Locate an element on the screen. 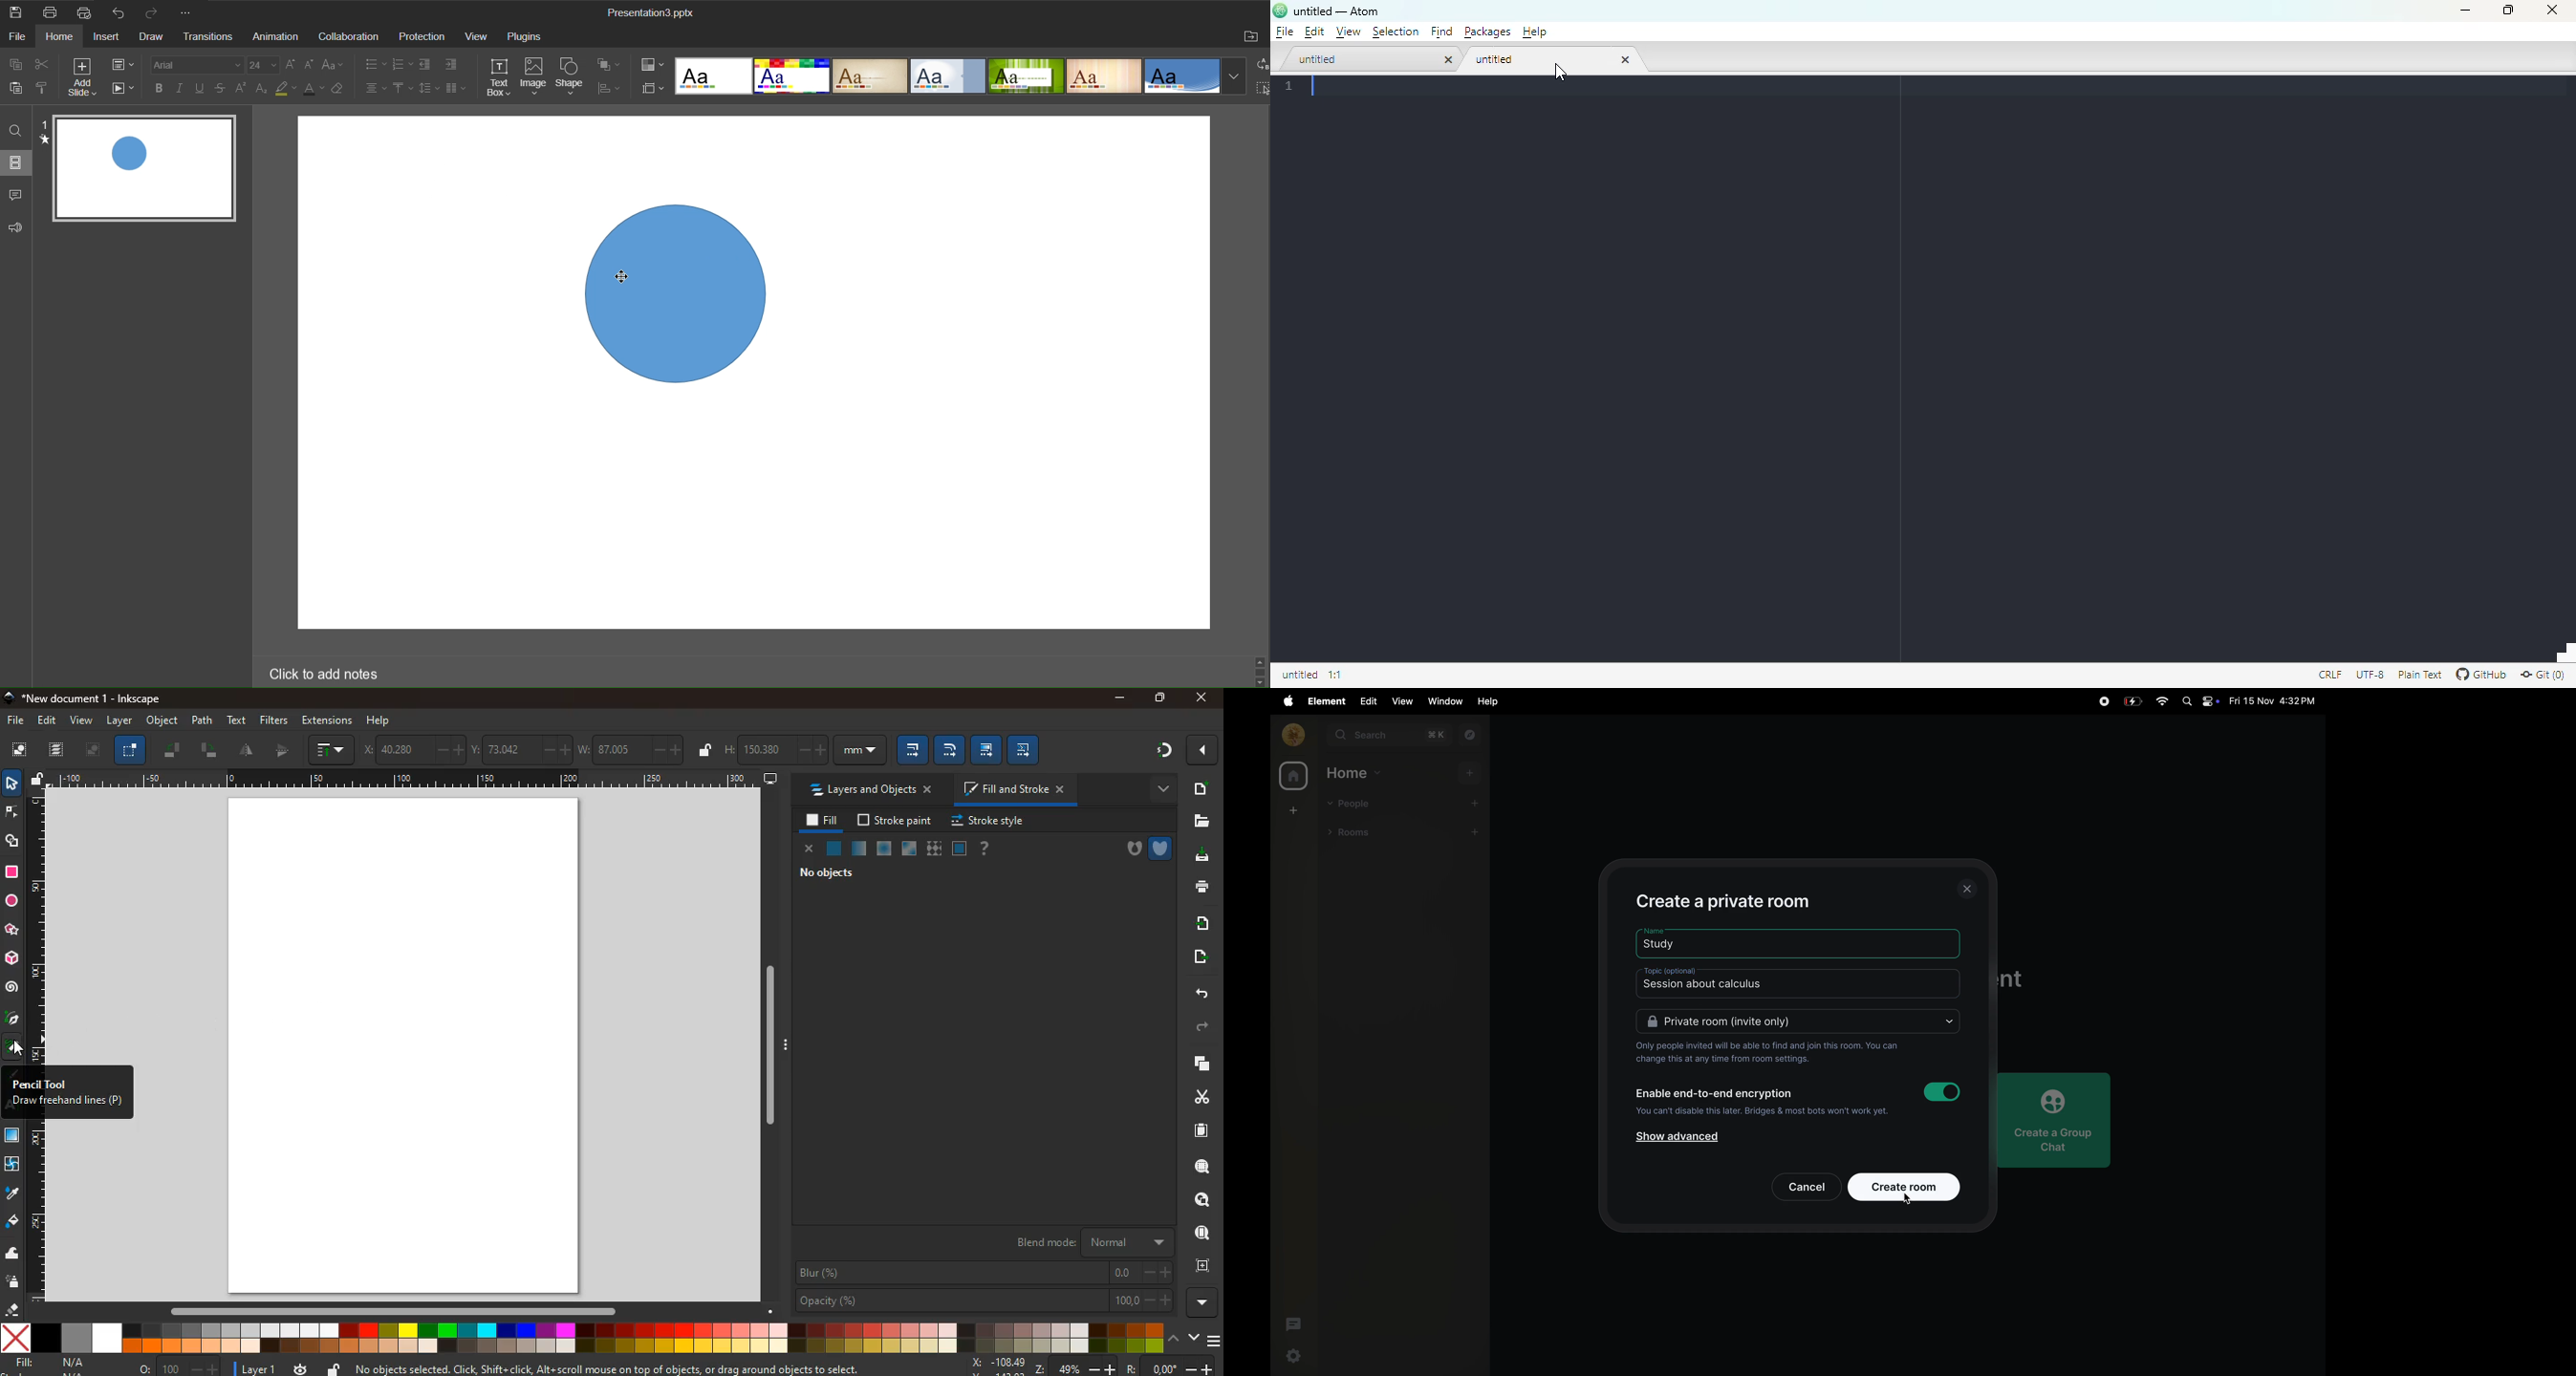  fill is located at coordinates (819, 821).